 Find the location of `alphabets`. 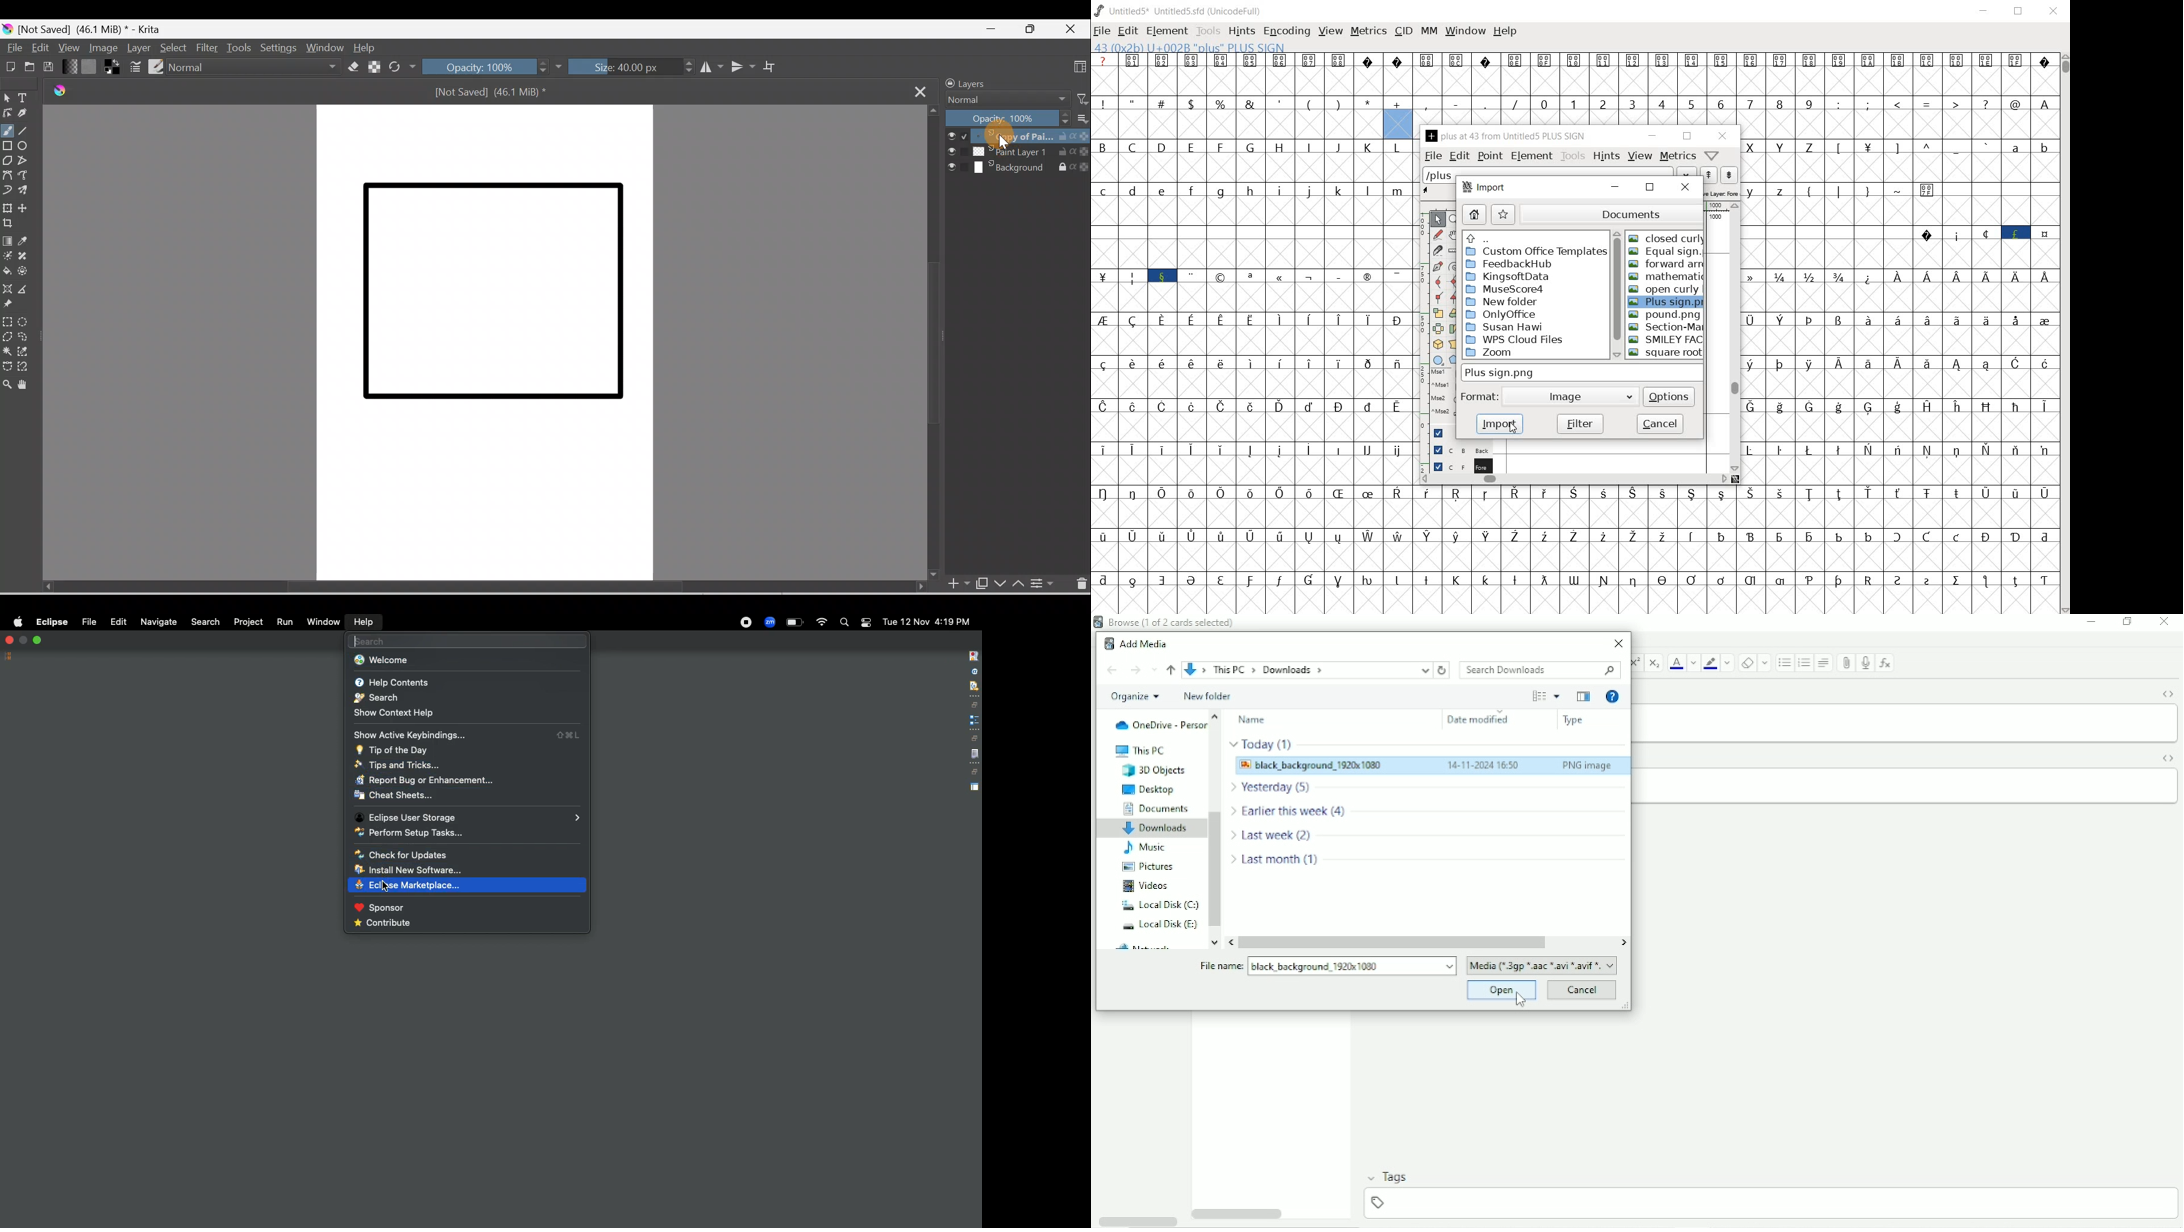

alphabets is located at coordinates (1251, 204).